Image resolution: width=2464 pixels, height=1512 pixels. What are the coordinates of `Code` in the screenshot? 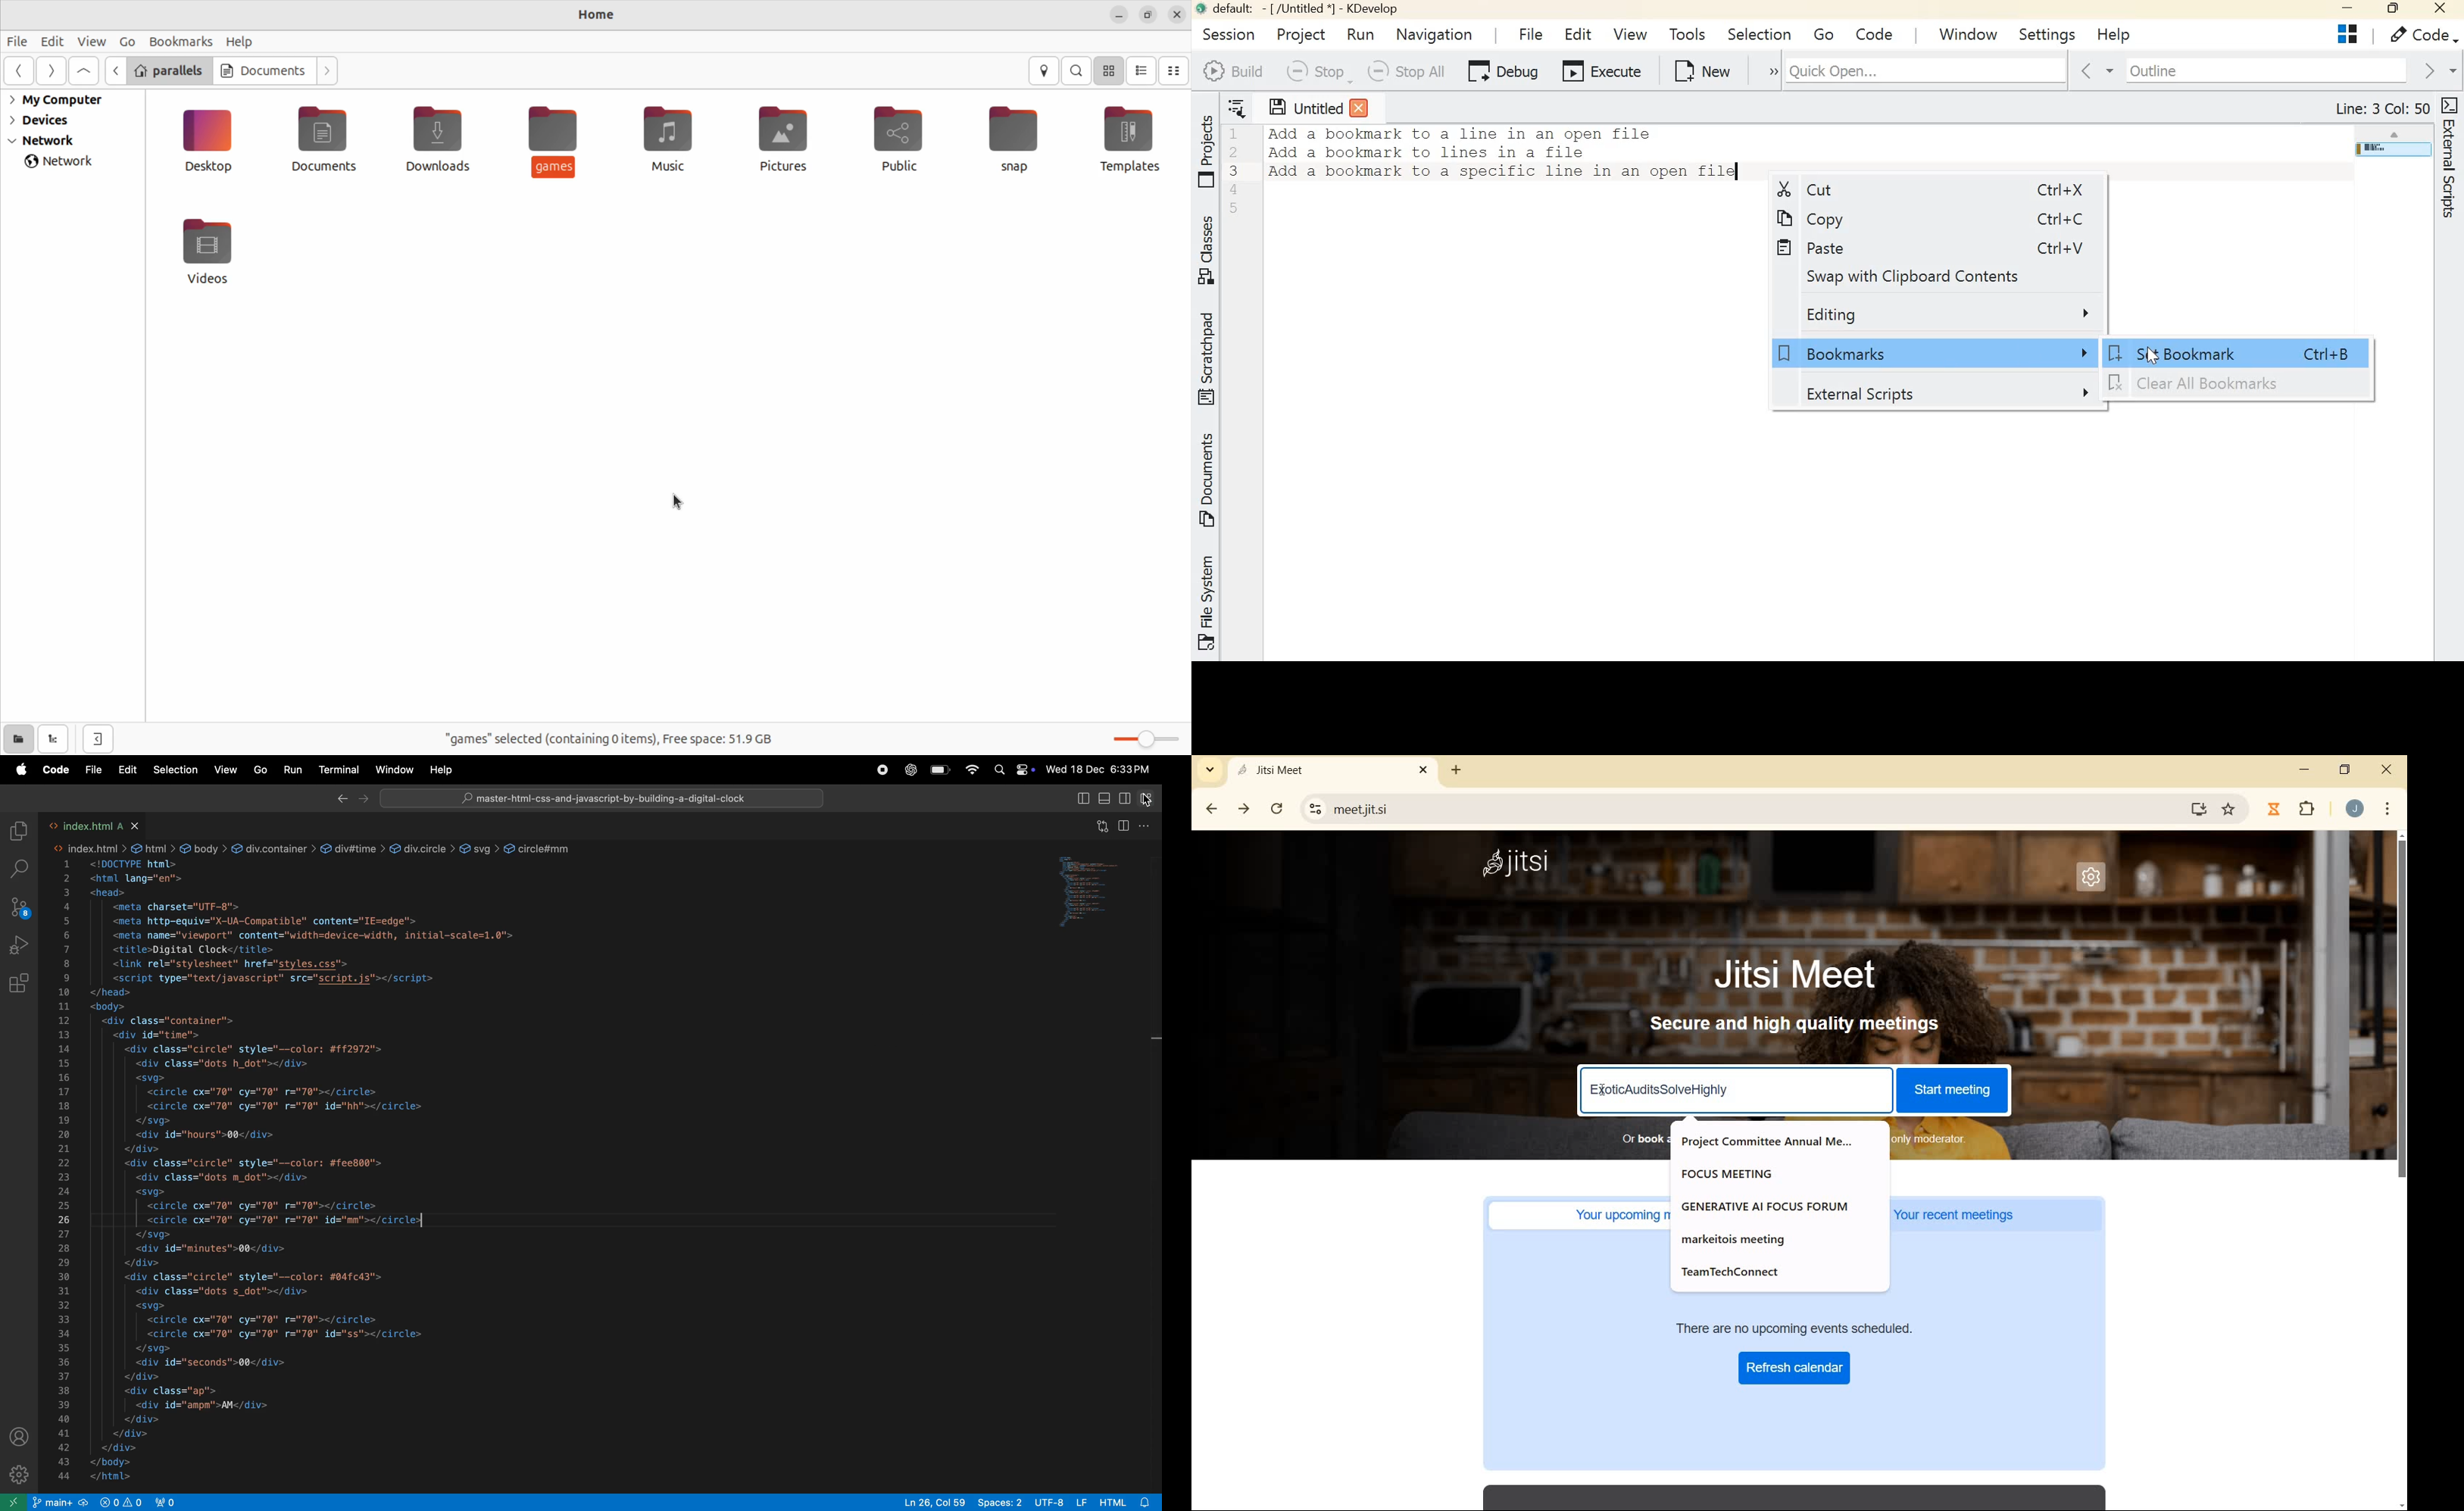 It's located at (51, 770).